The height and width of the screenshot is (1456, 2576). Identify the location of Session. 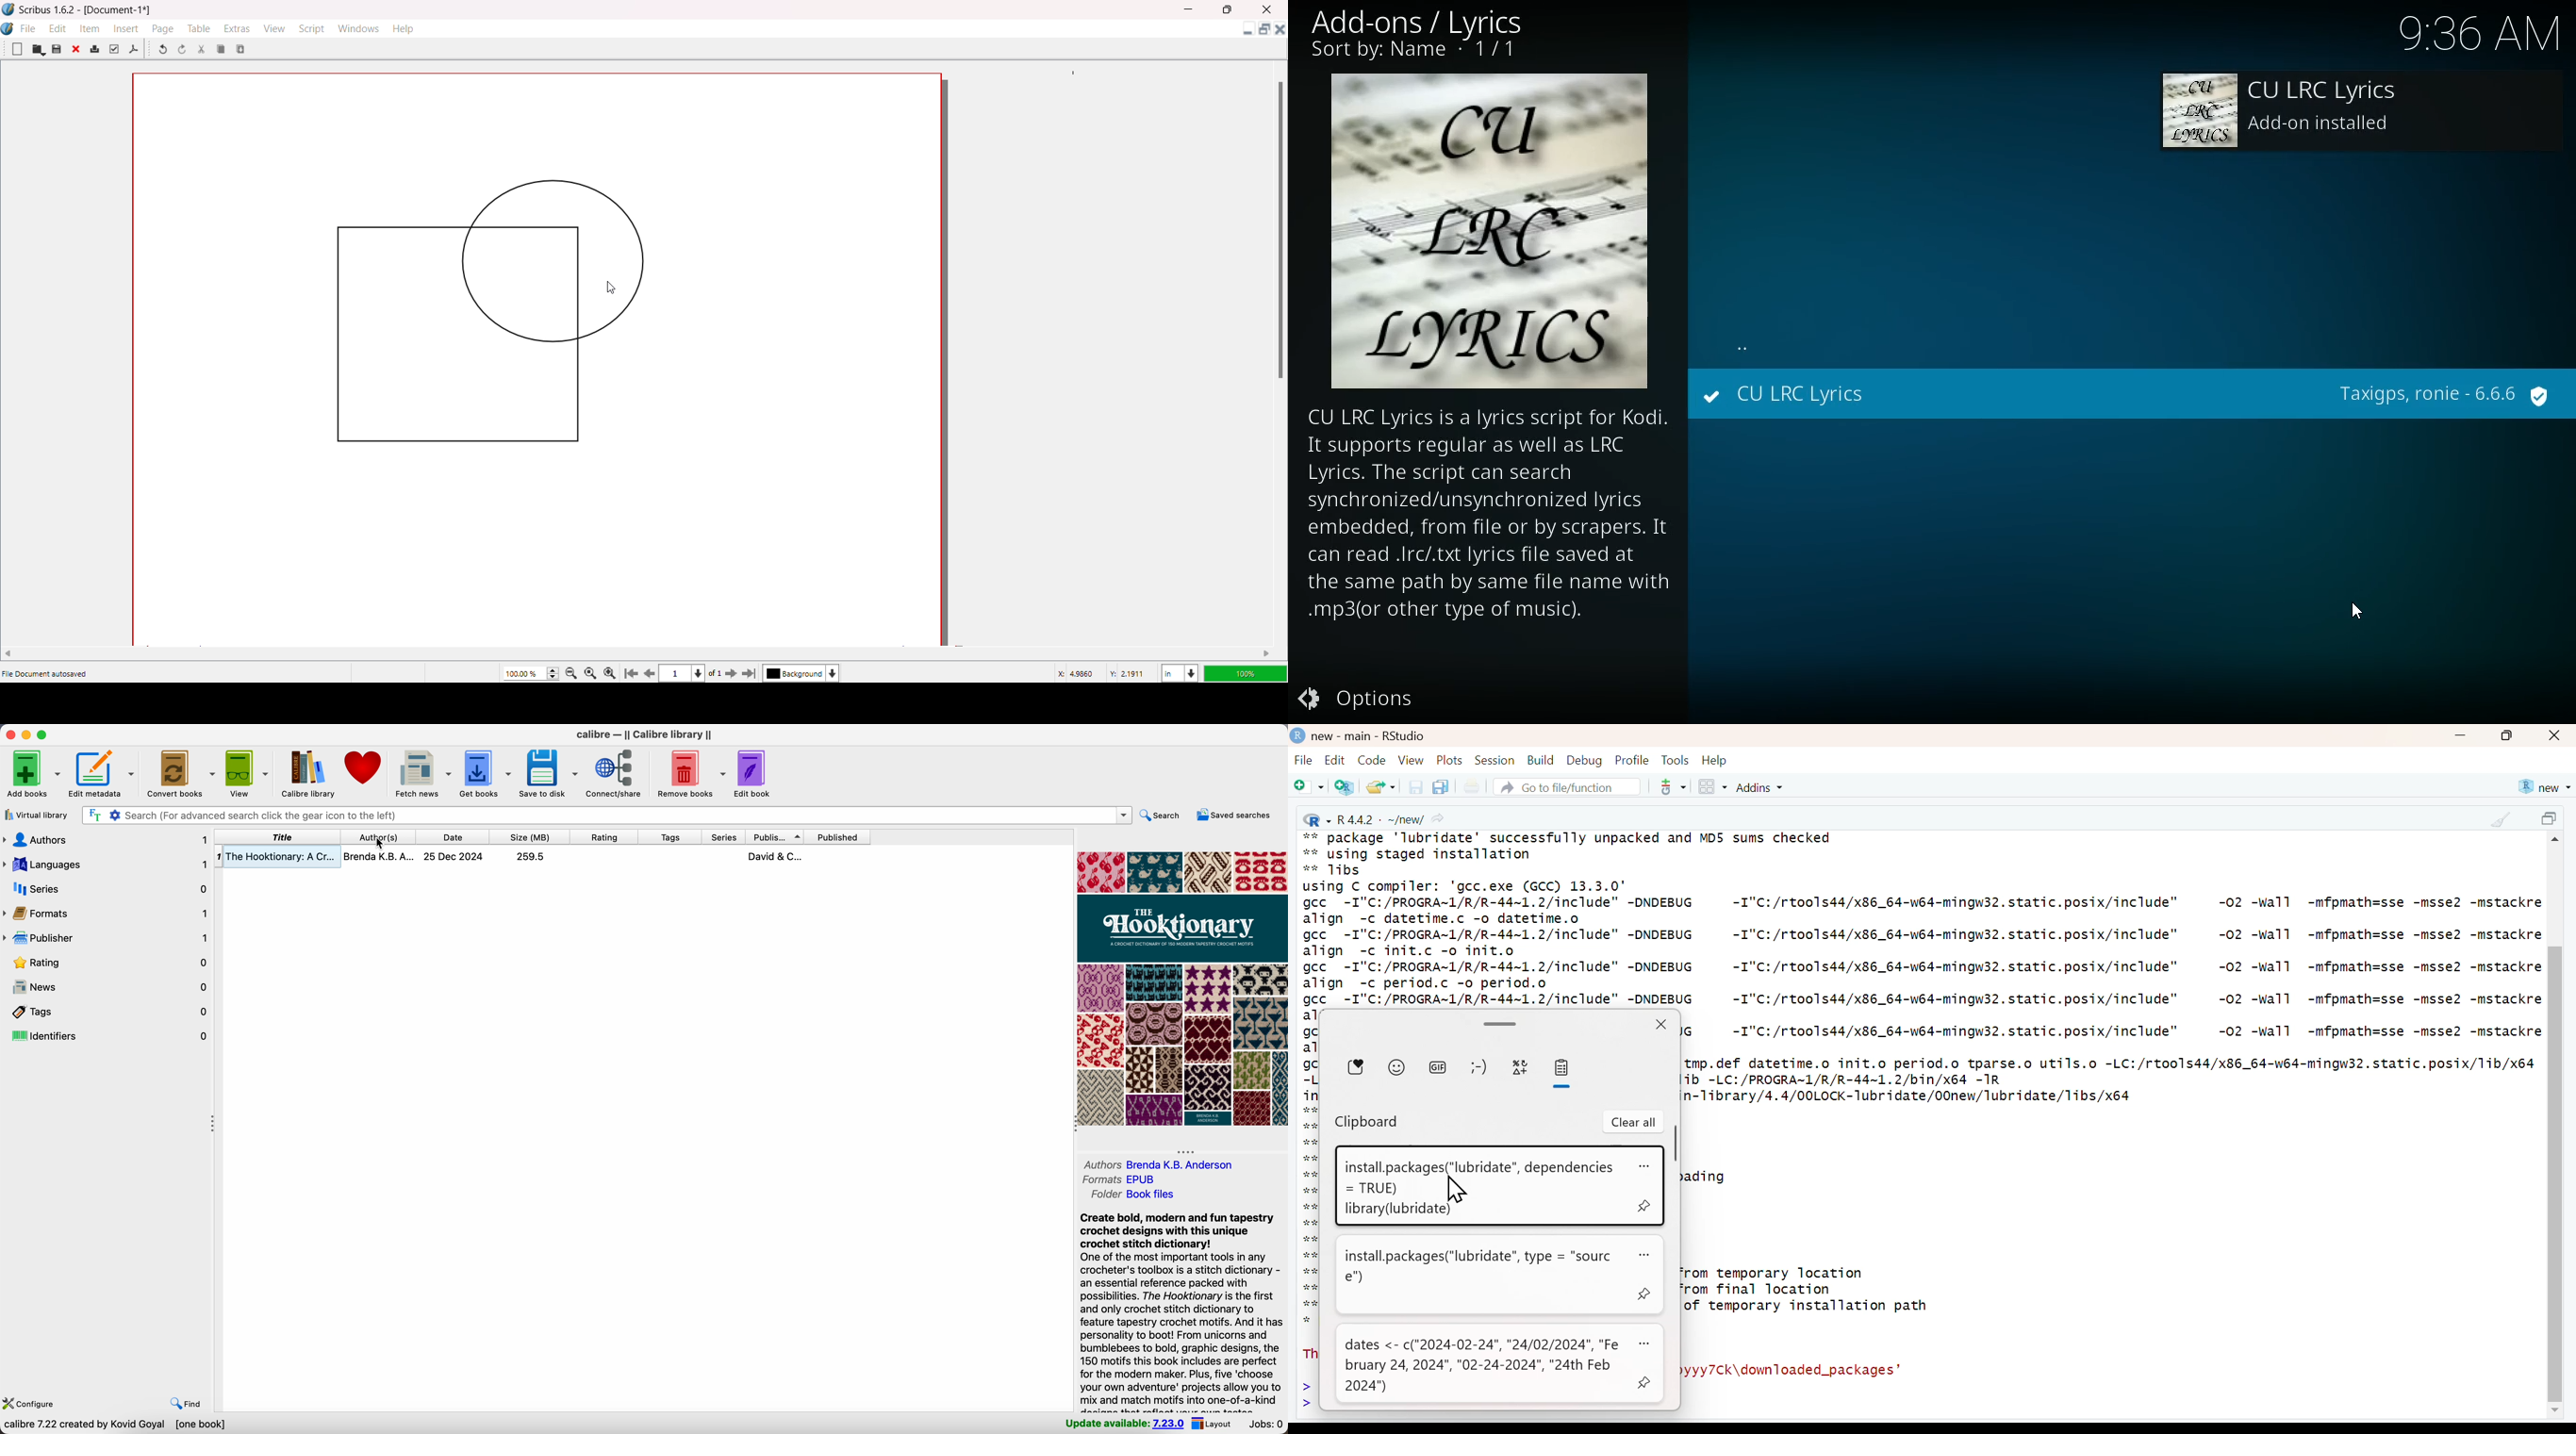
(1494, 760).